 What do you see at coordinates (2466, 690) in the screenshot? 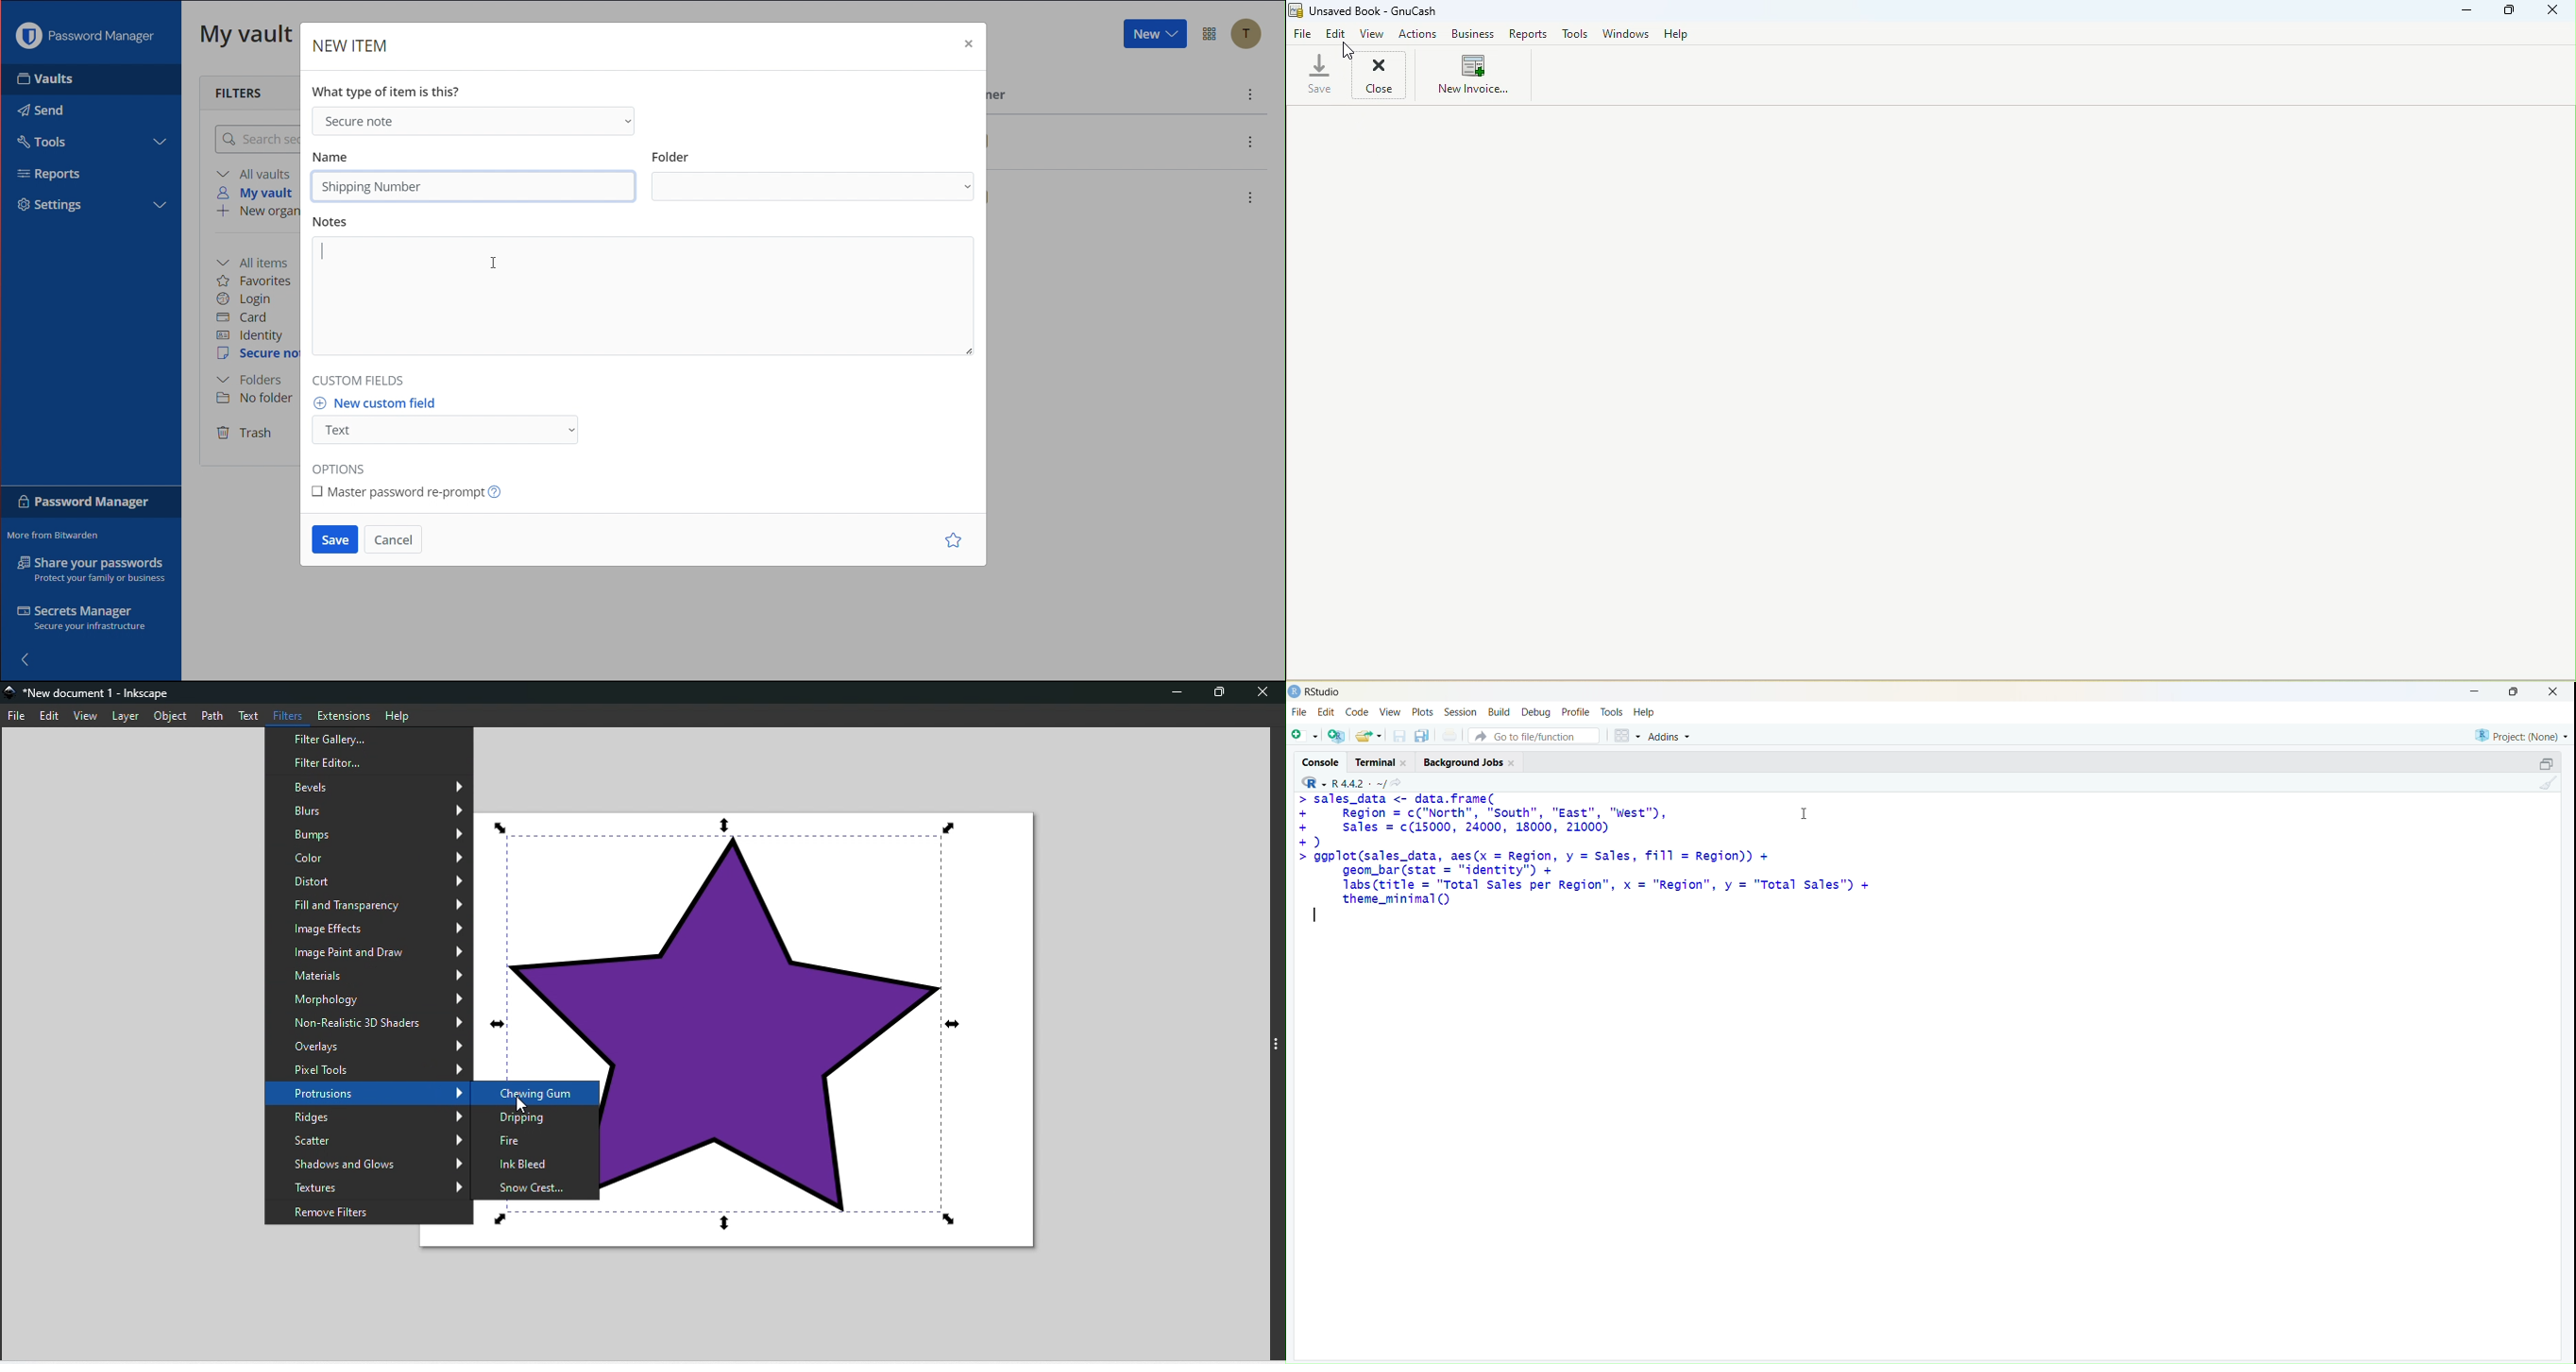
I see `minimise` at bounding box center [2466, 690].